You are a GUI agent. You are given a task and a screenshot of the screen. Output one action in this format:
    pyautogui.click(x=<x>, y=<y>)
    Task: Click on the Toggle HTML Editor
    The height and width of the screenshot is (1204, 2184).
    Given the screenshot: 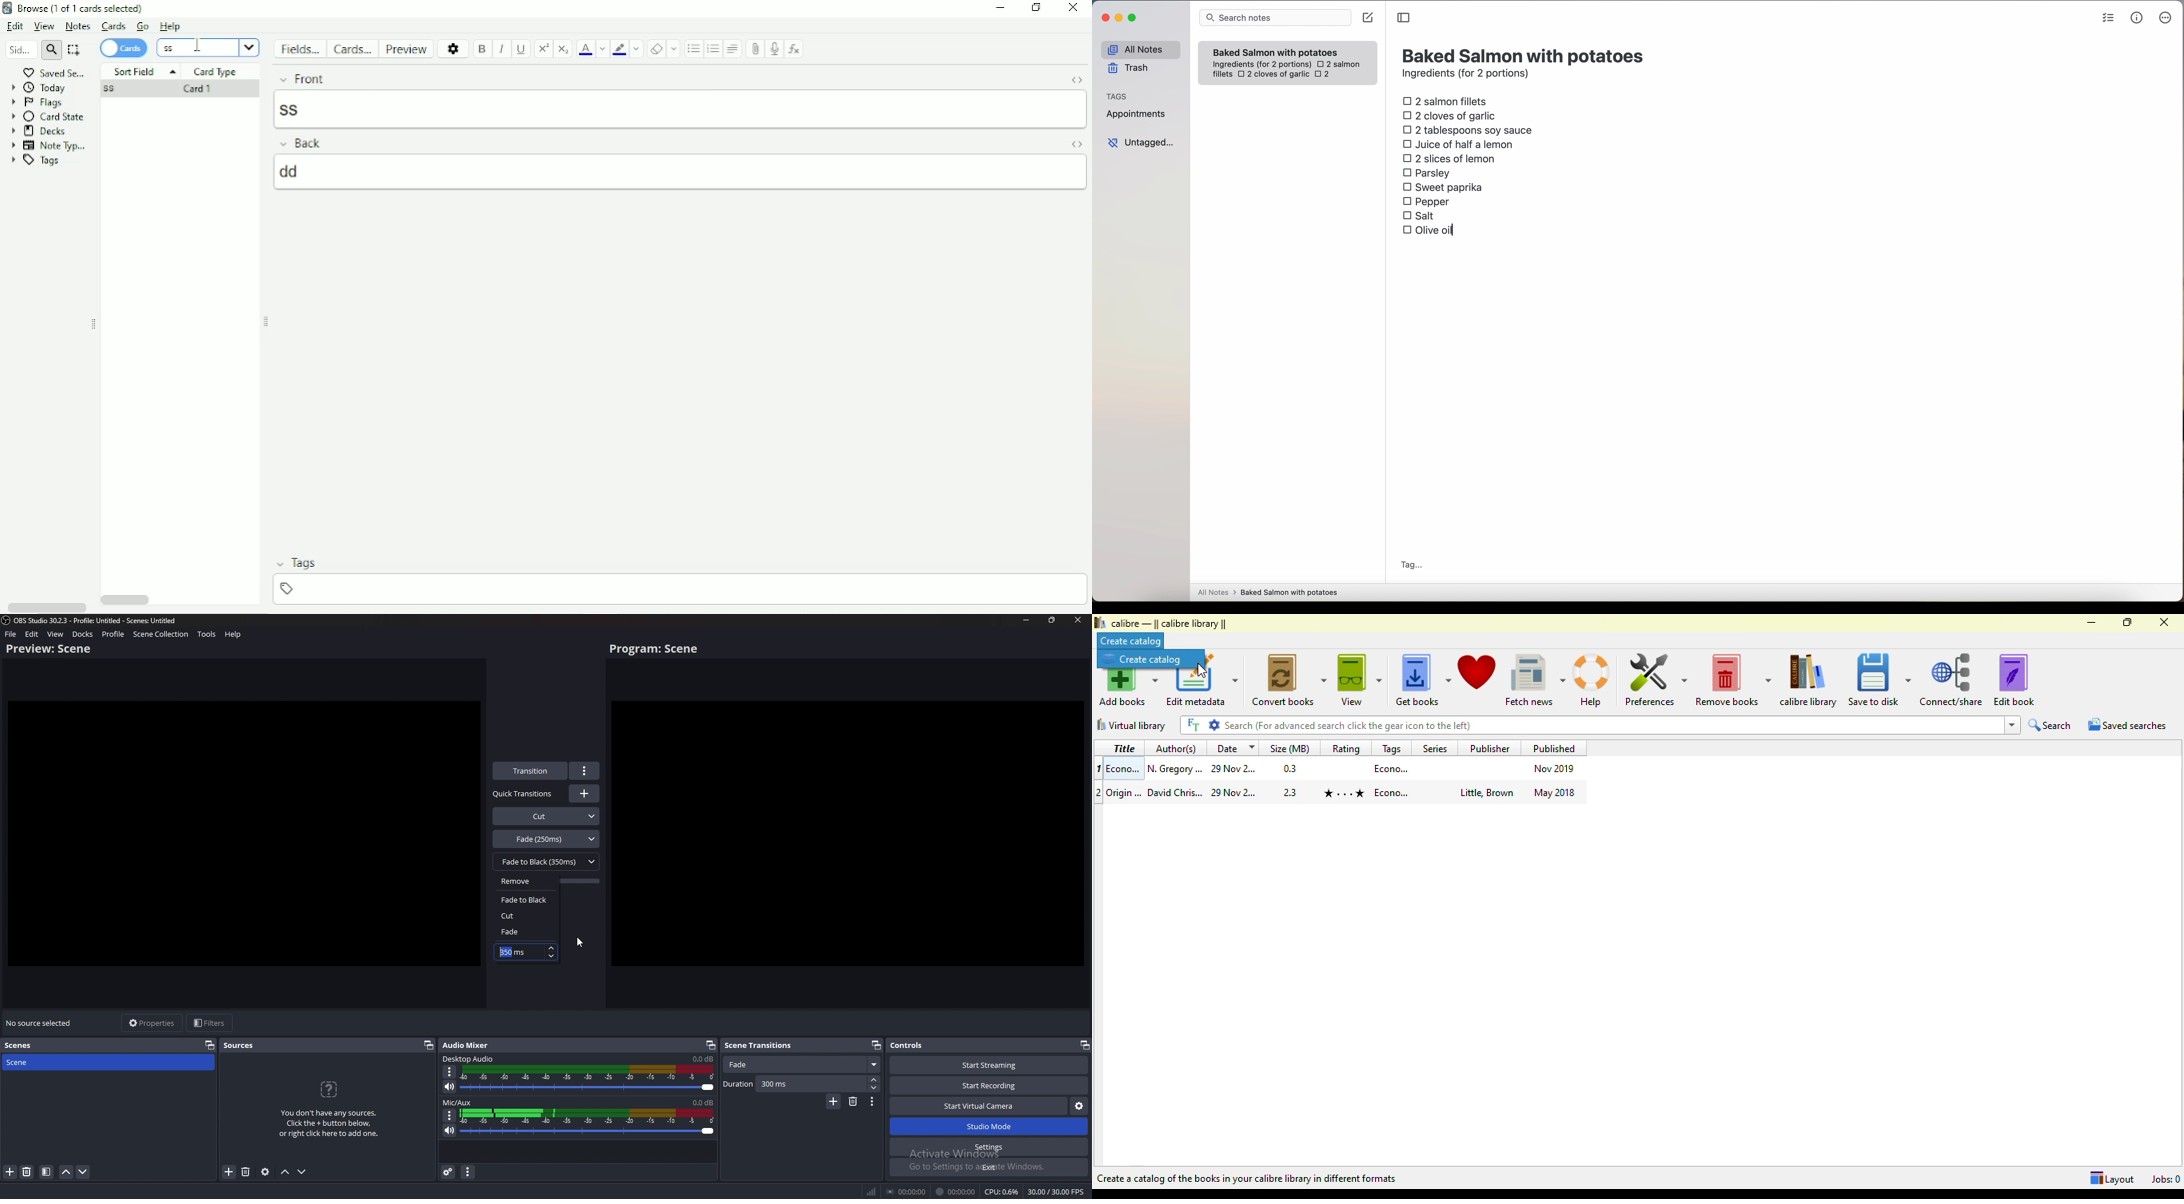 What is the action you would take?
    pyautogui.click(x=1076, y=79)
    